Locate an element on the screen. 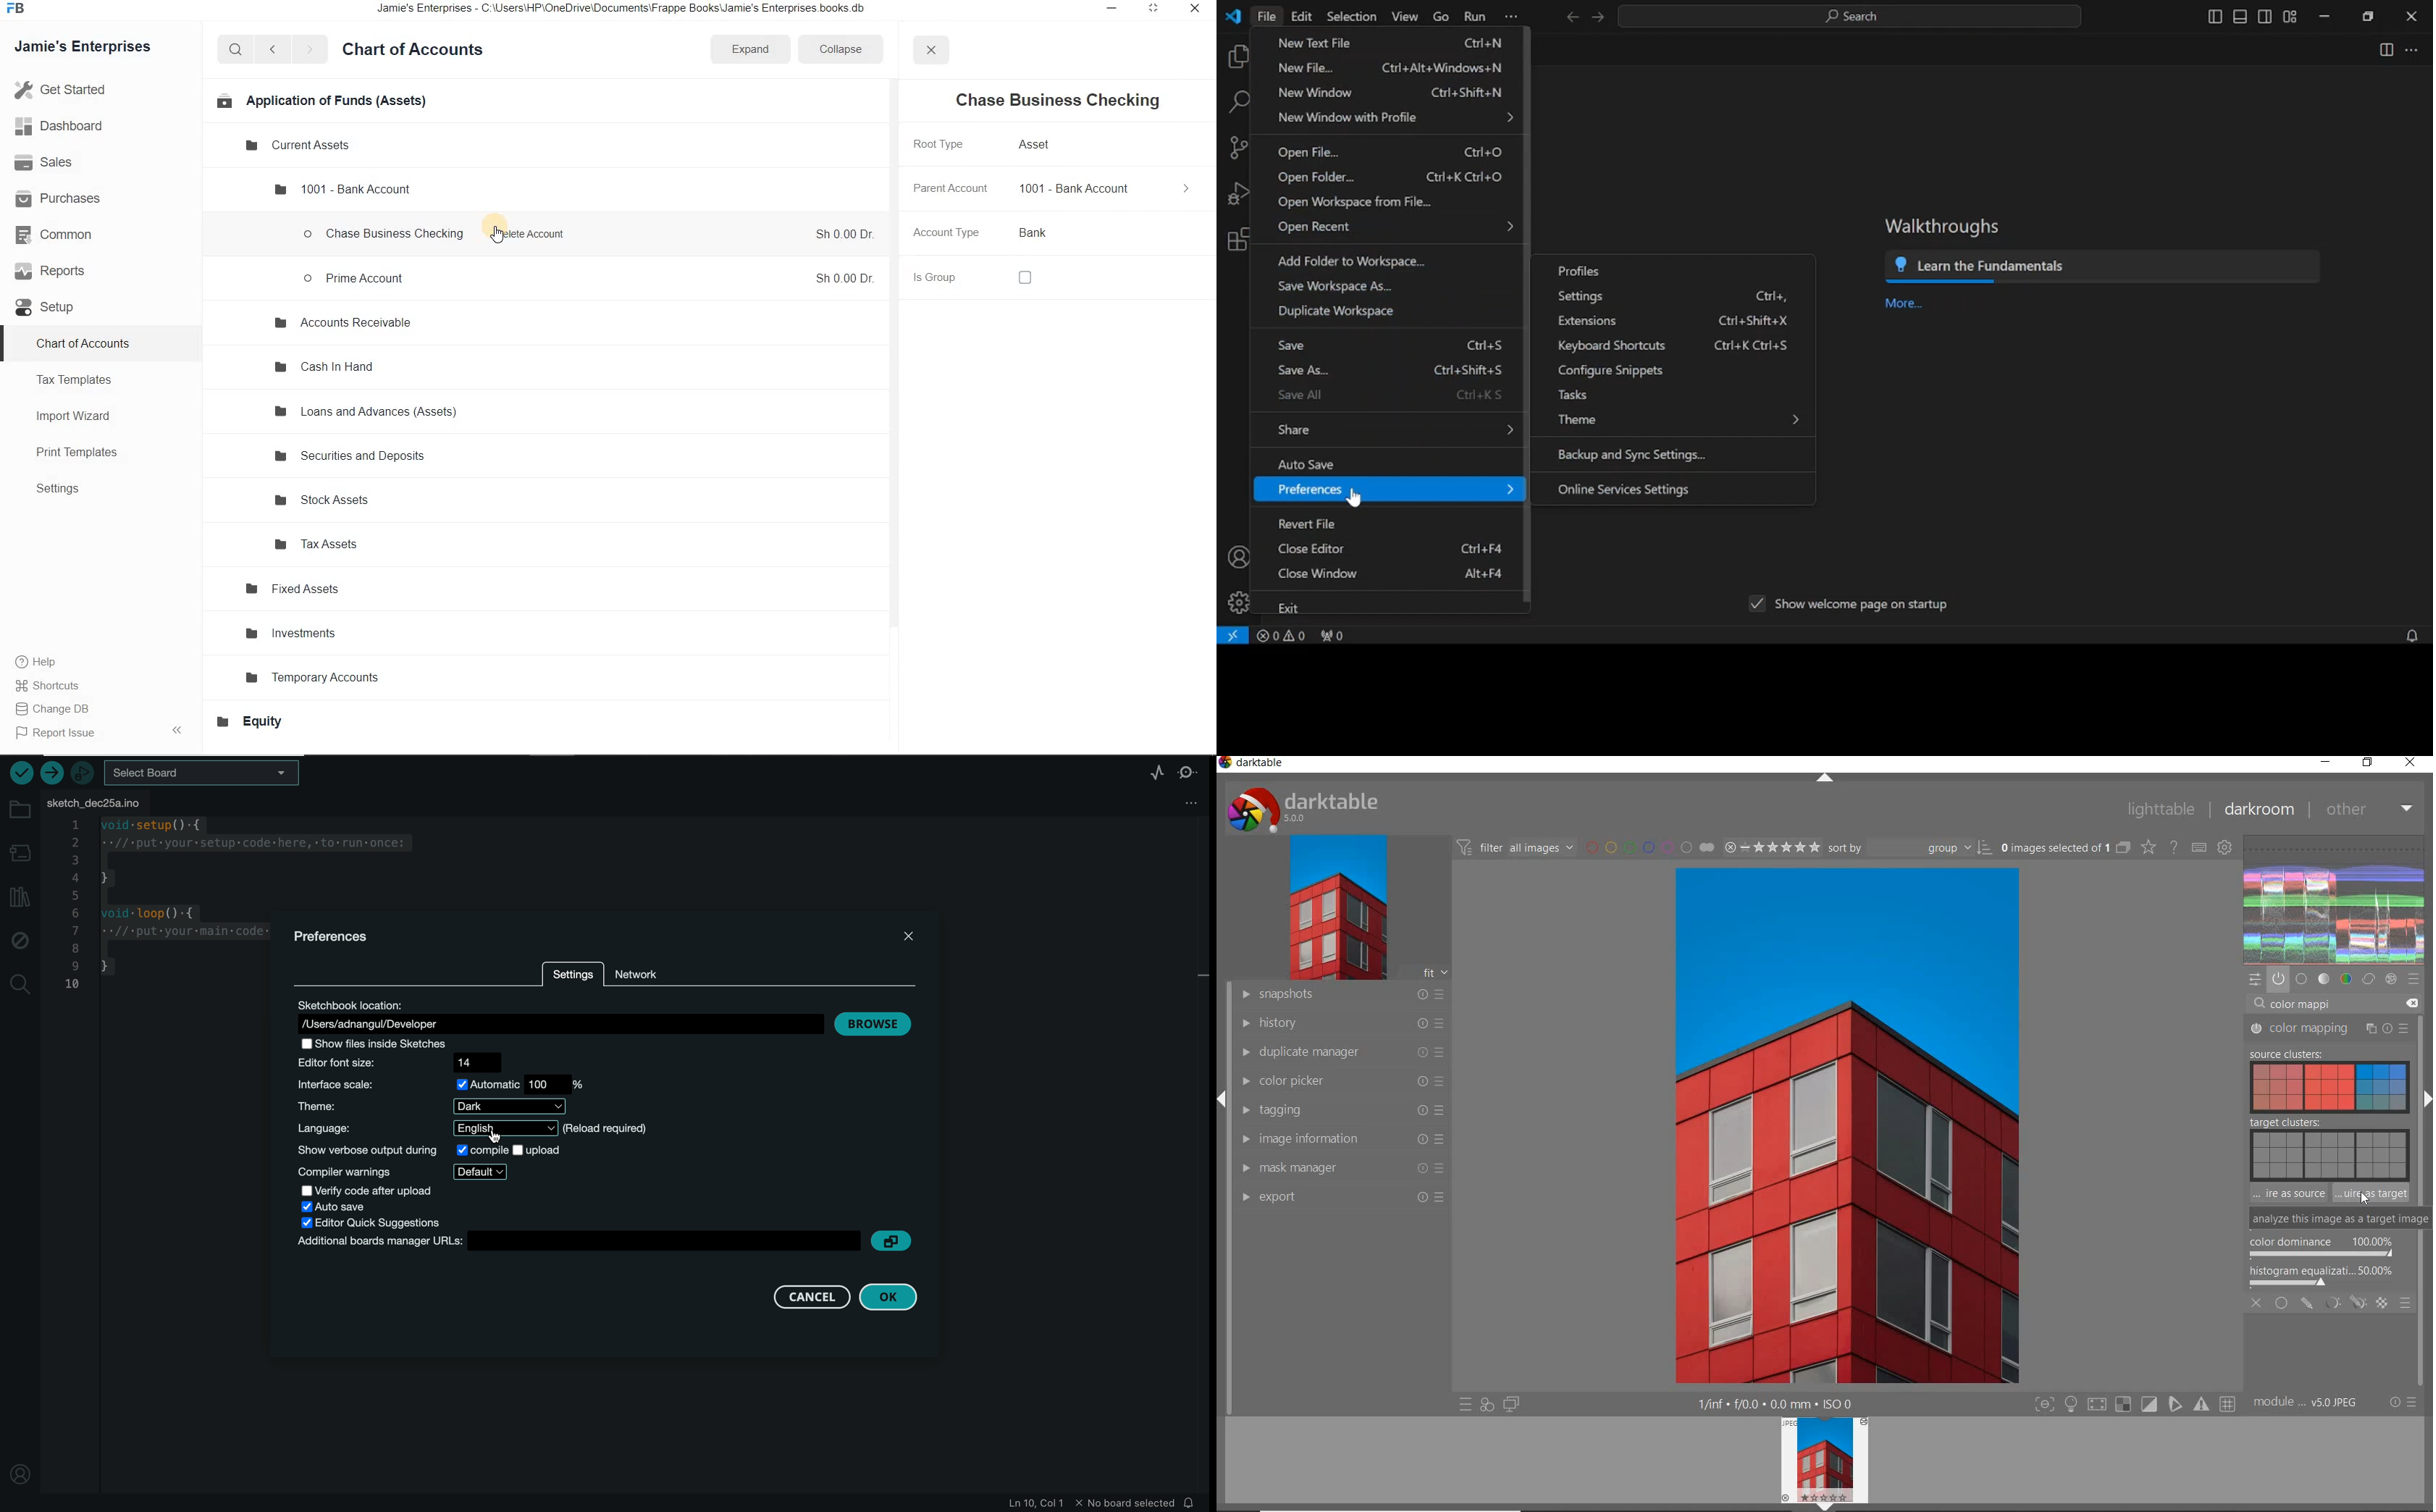  no notifications is located at coordinates (2410, 635).